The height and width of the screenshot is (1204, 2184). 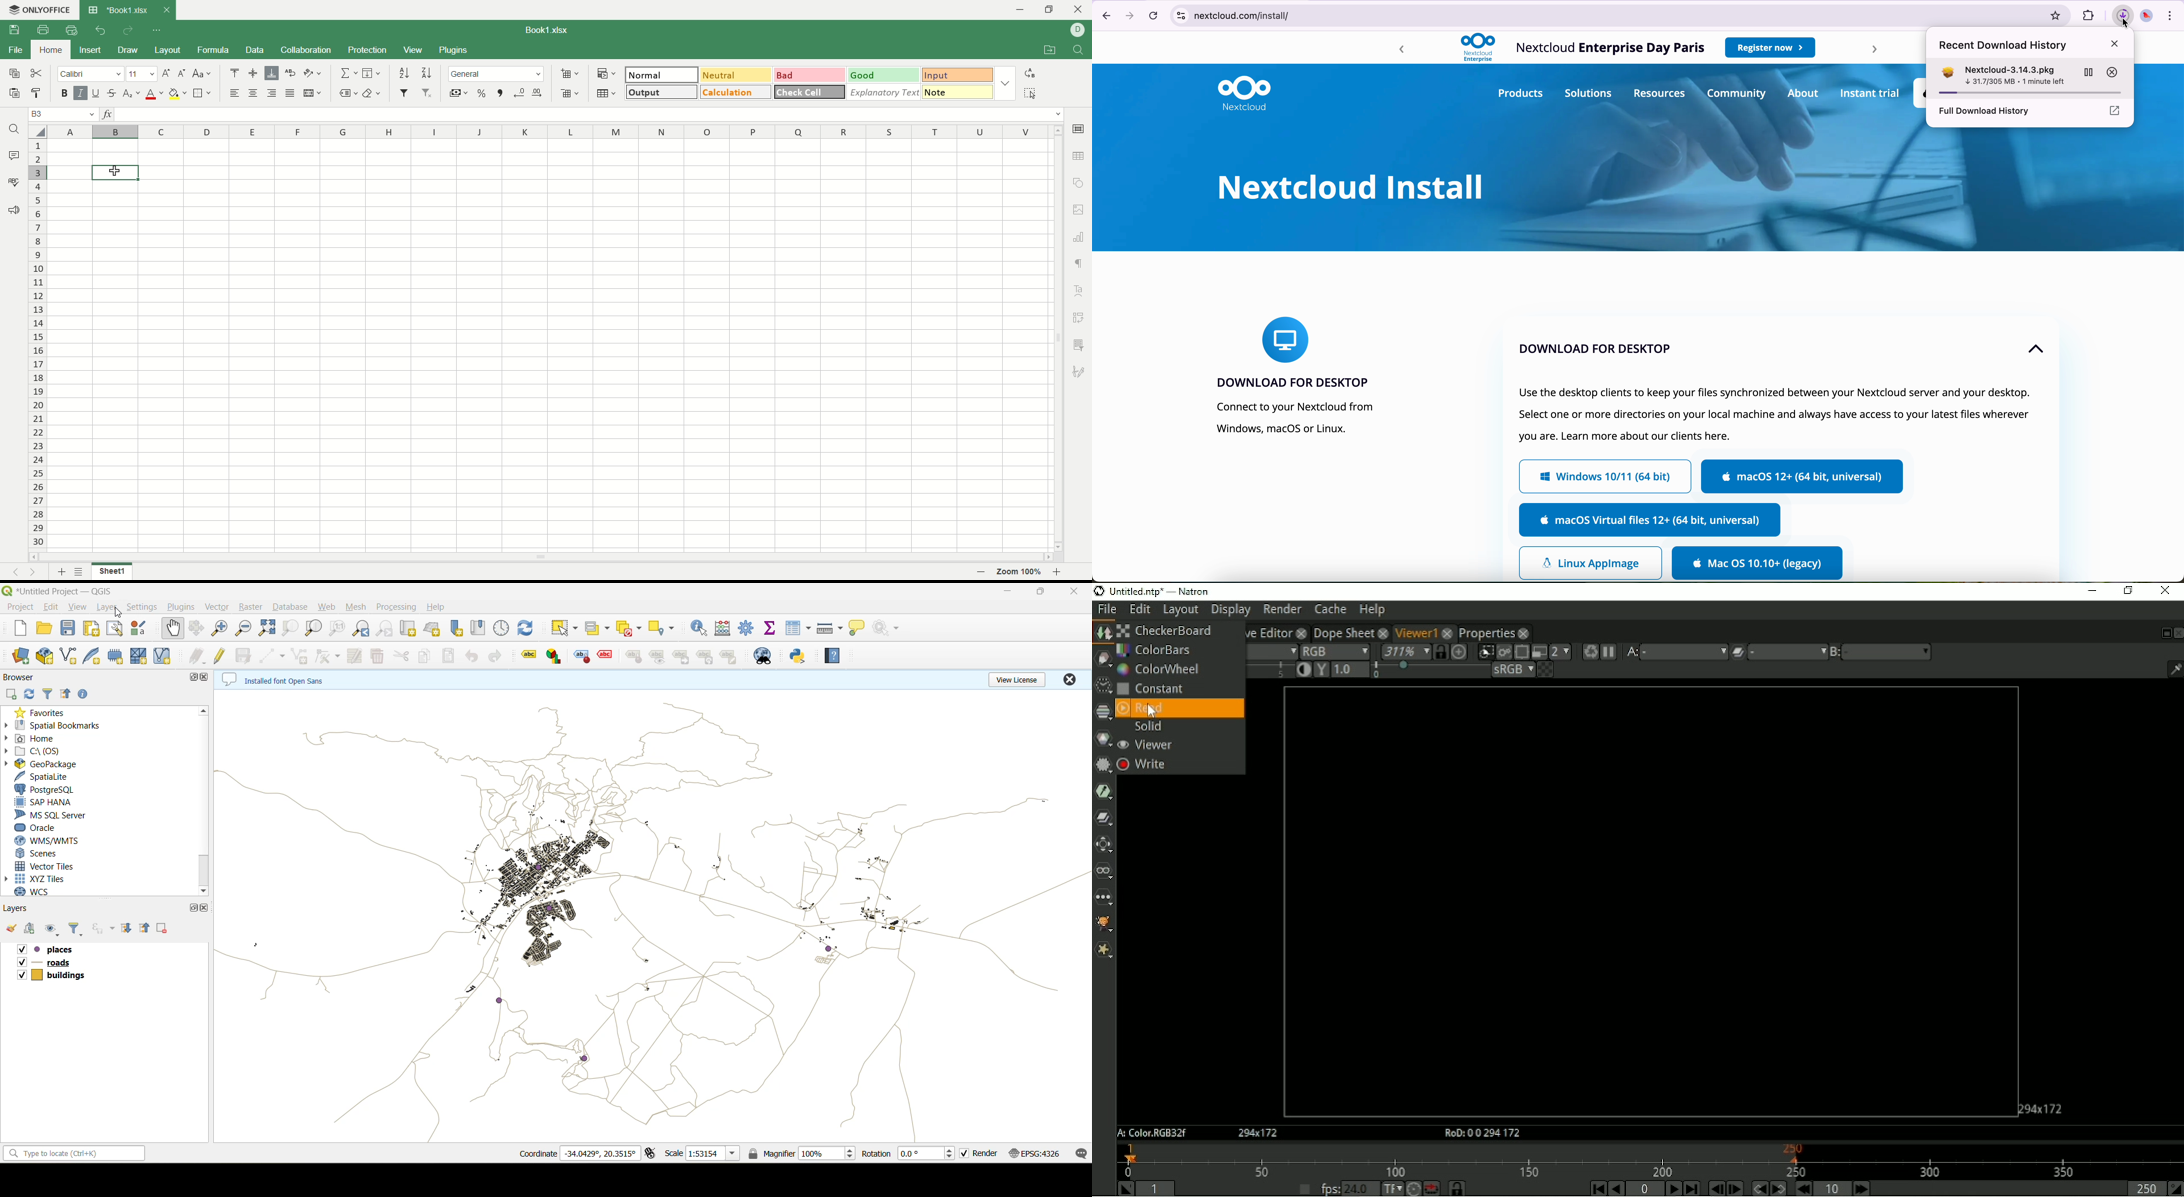 I want to click on summation, so click(x=348, y=72).